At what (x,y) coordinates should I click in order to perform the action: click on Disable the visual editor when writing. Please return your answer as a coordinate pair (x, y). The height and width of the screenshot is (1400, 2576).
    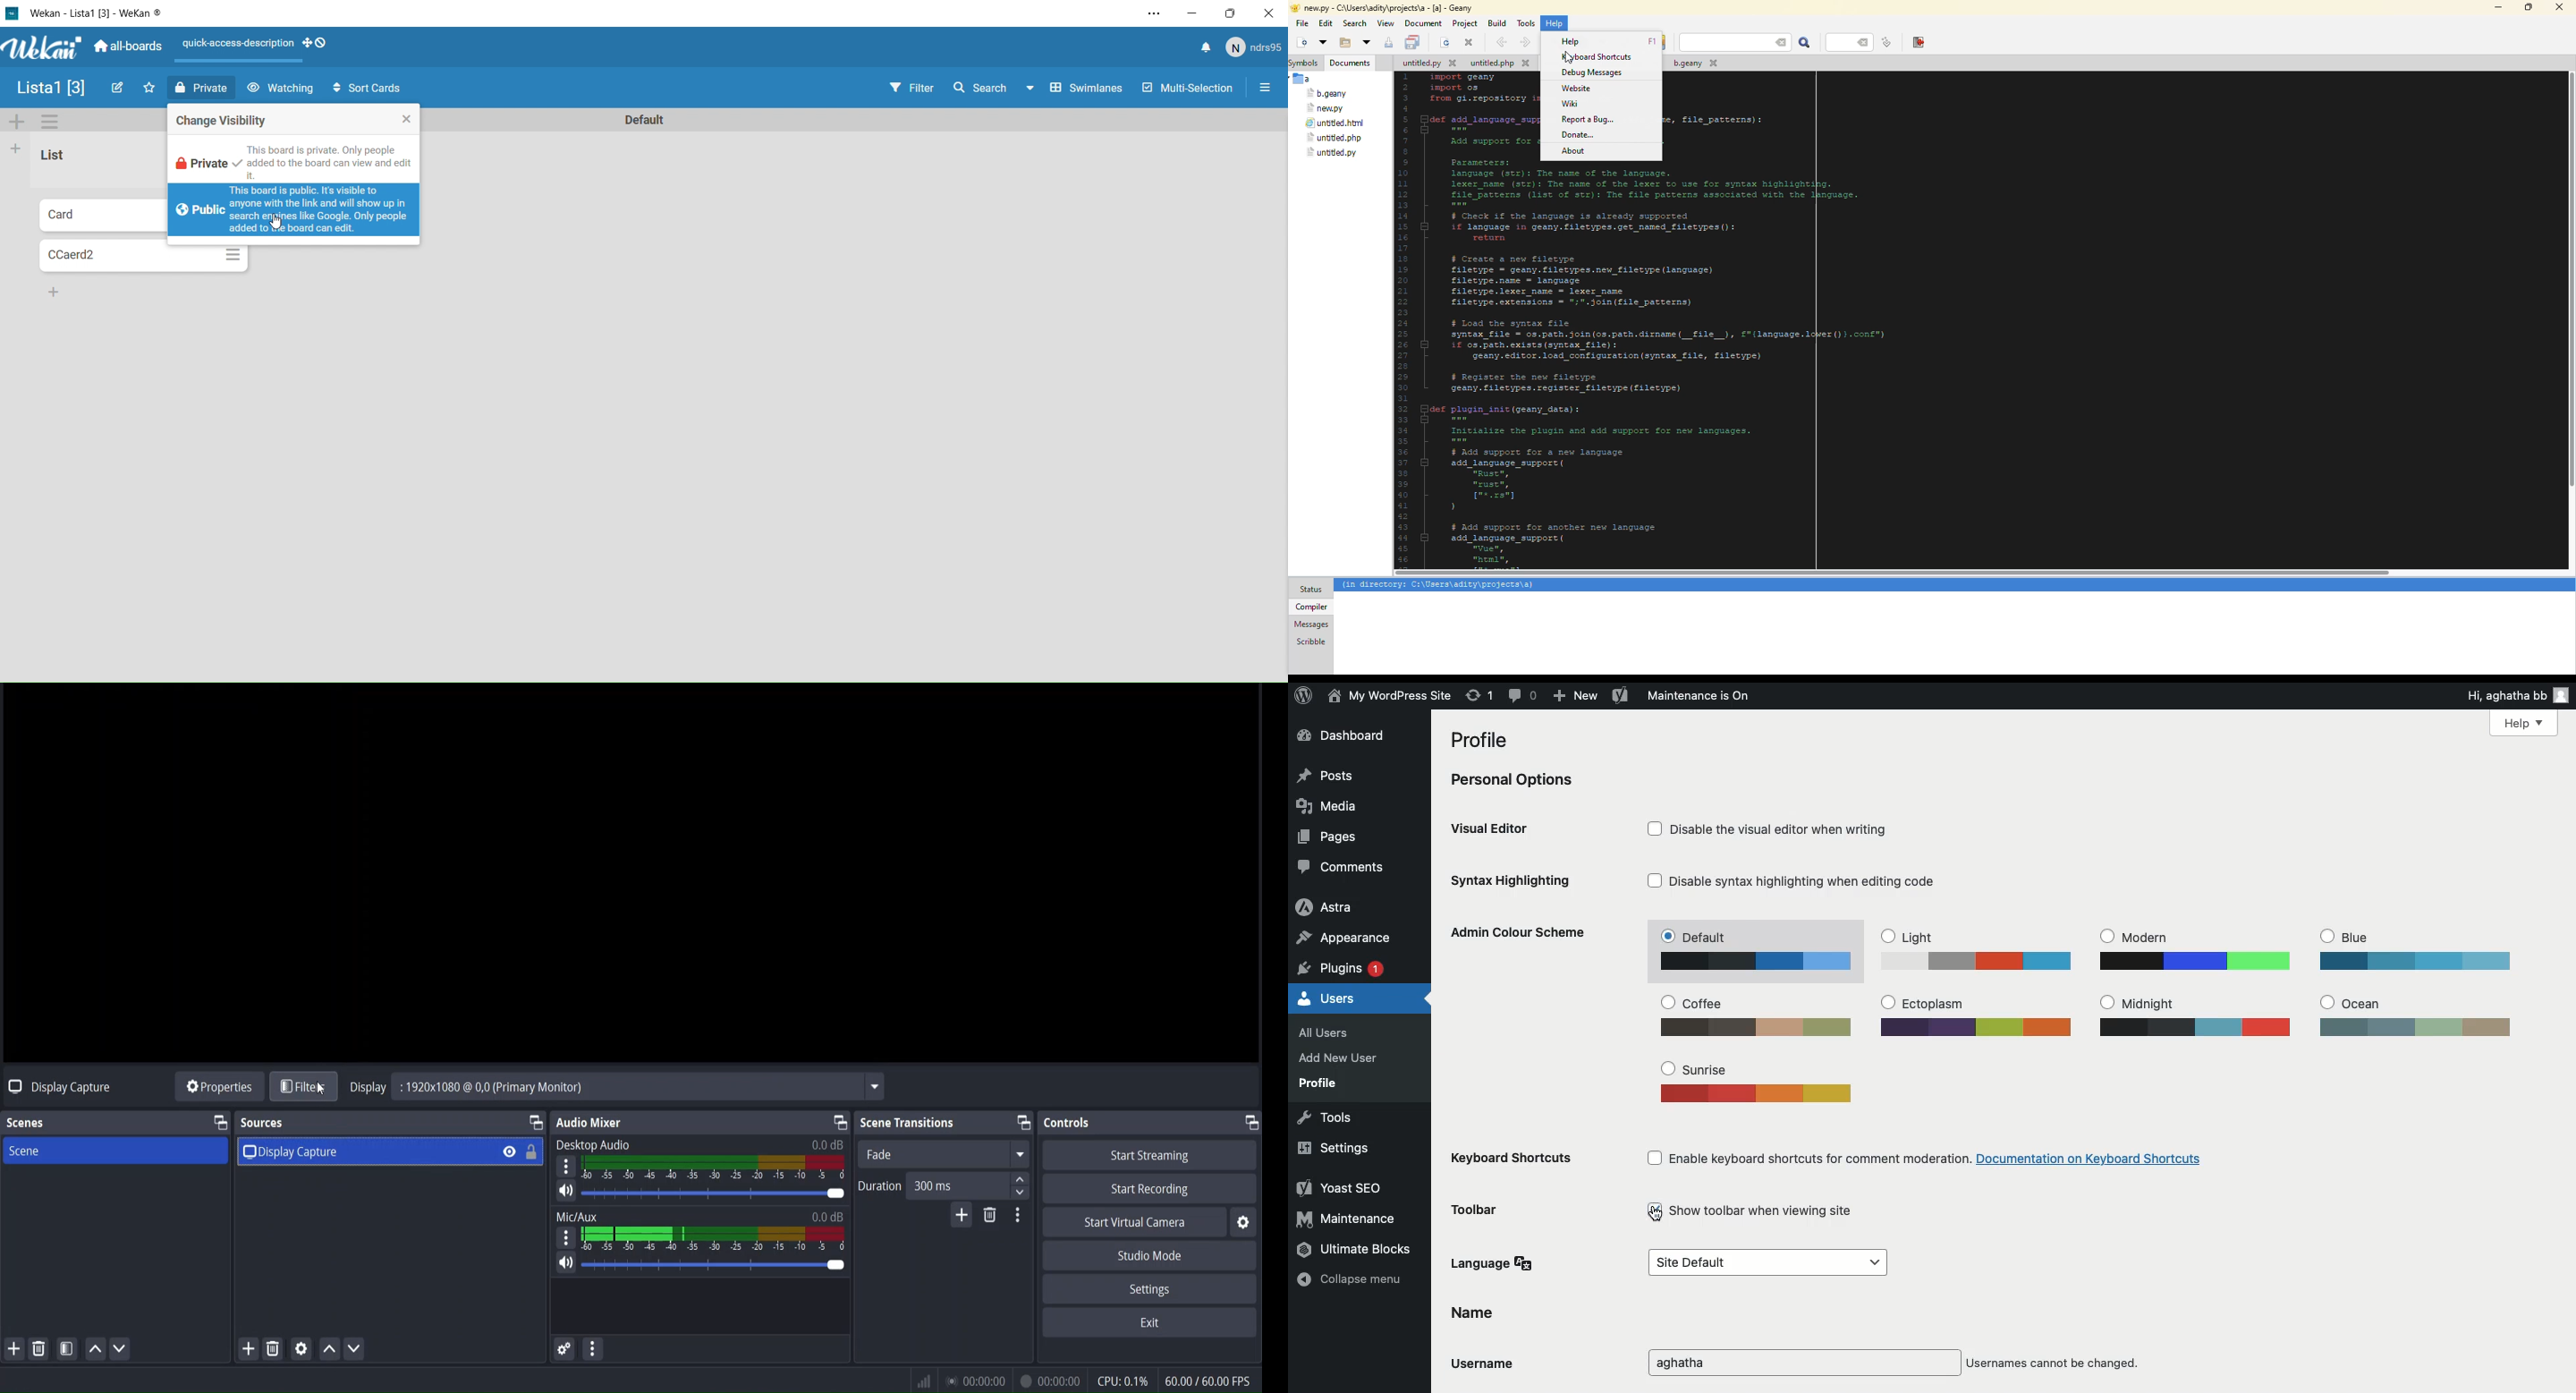
    Looking at the image, I should click on (1771, 828).